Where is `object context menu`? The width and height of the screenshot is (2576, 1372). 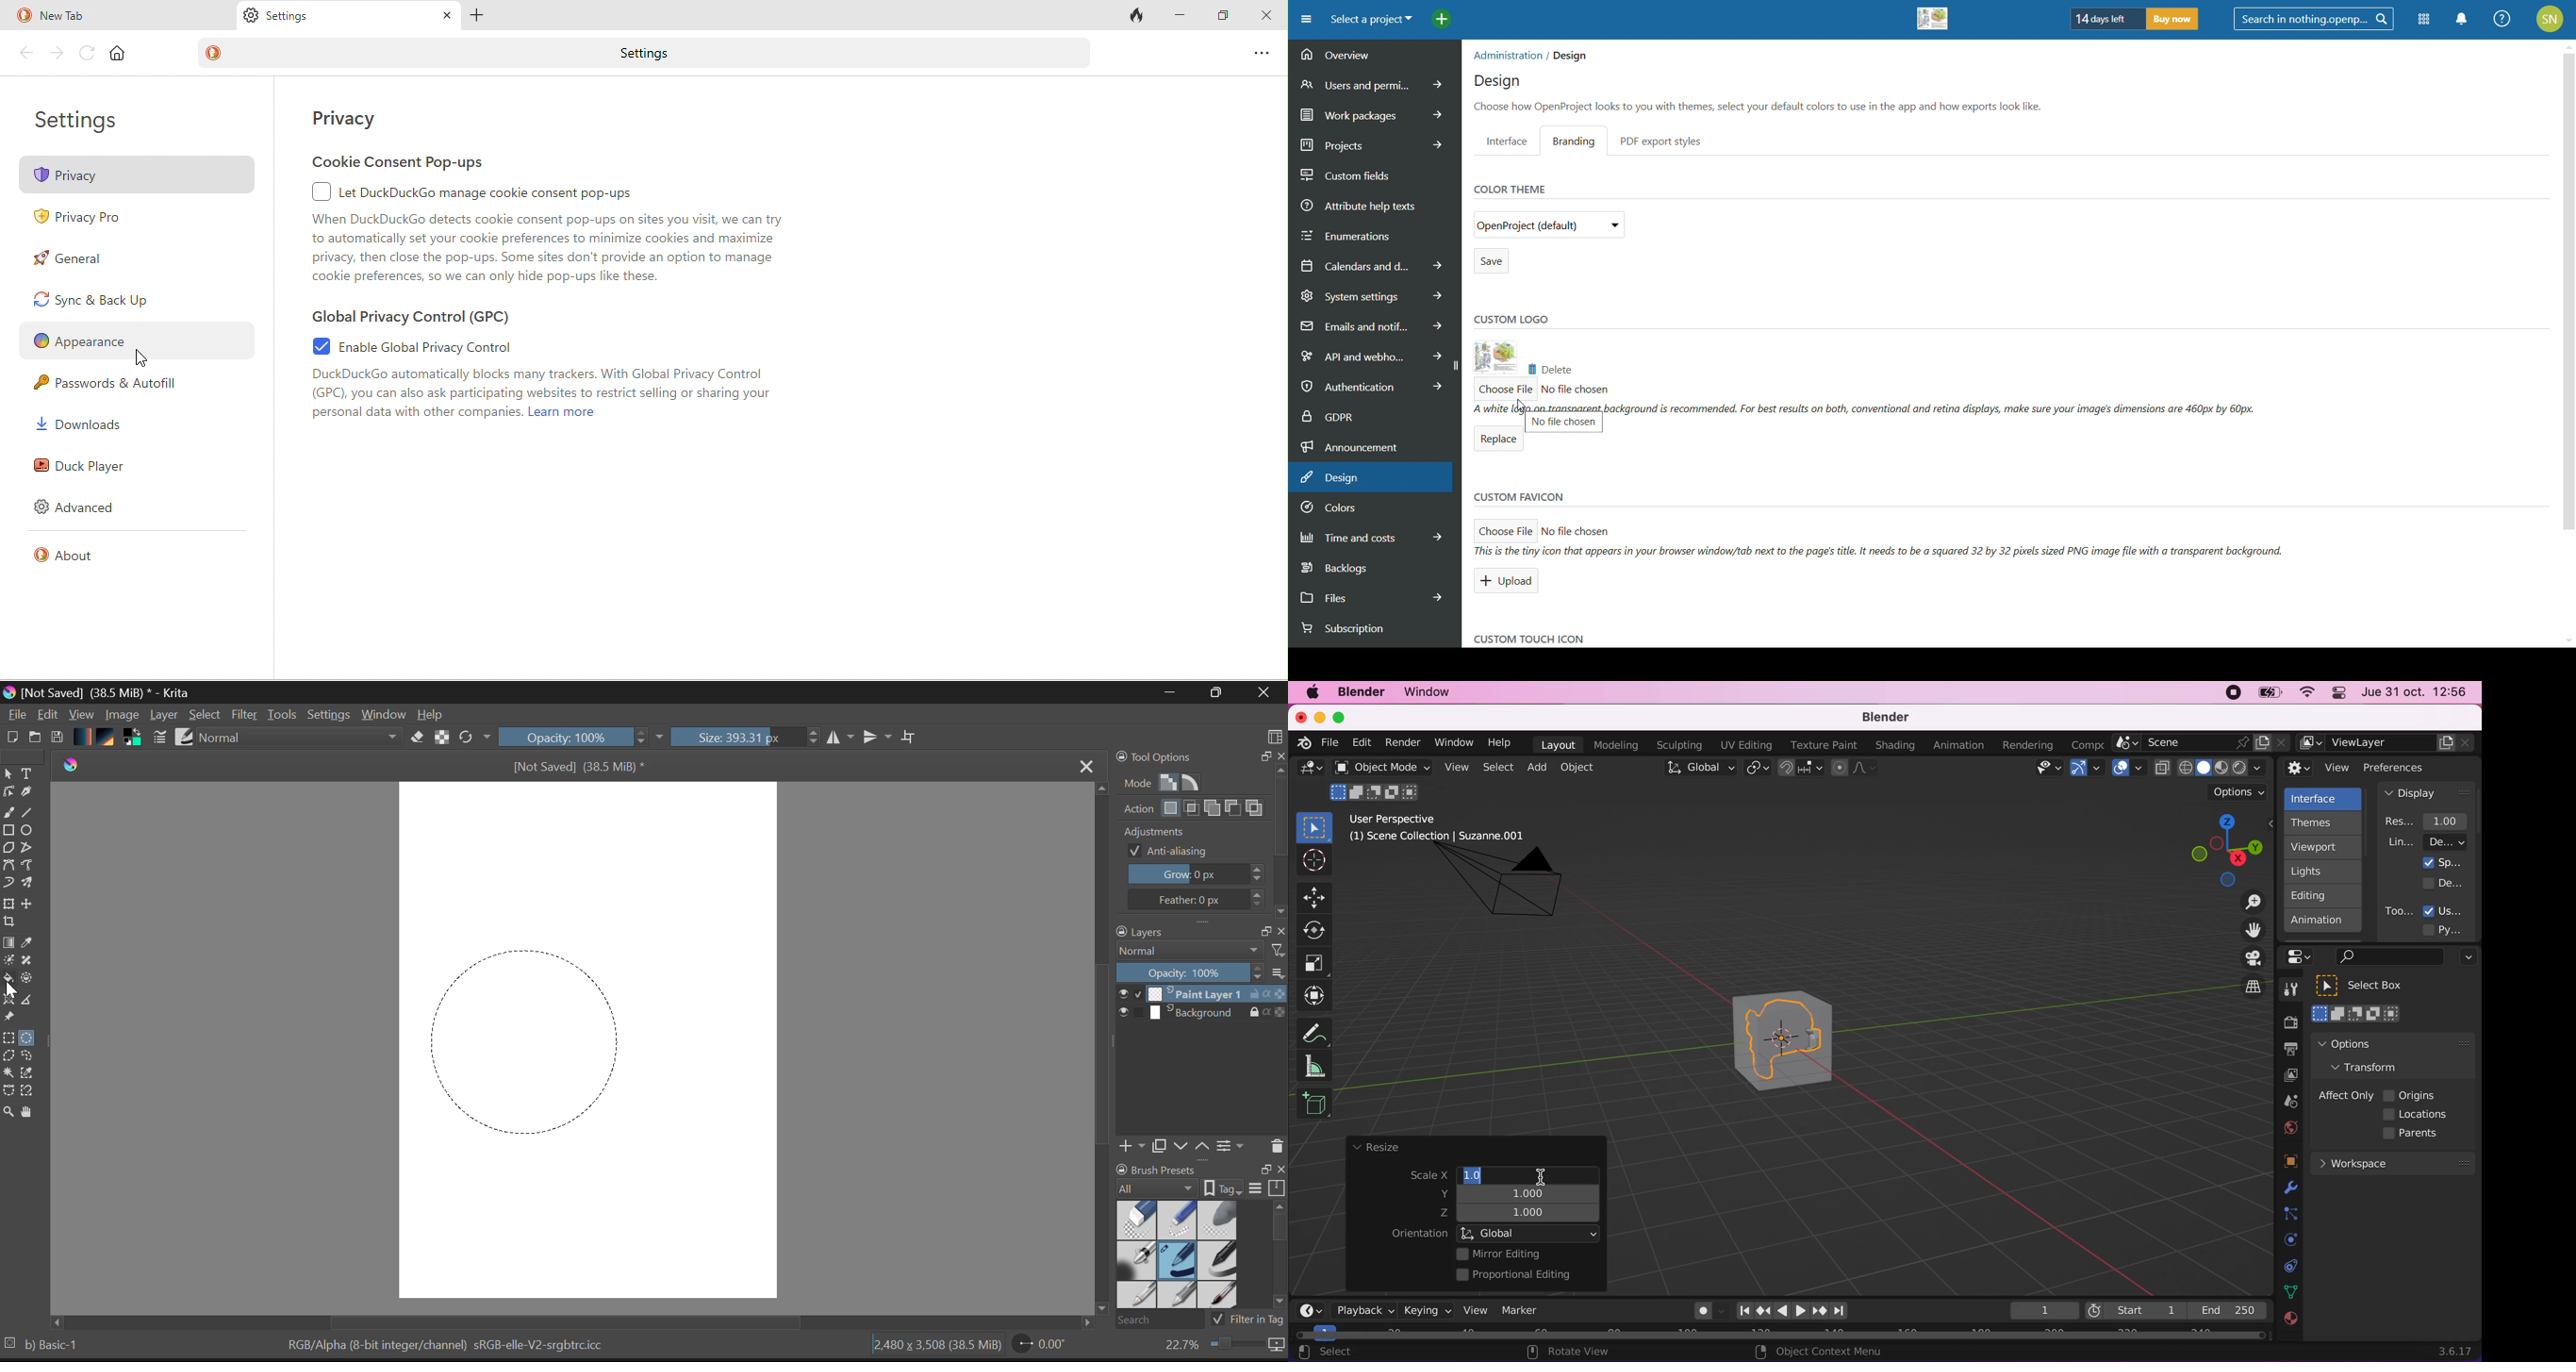
object context menu is located at coordinates (1822, 1351).